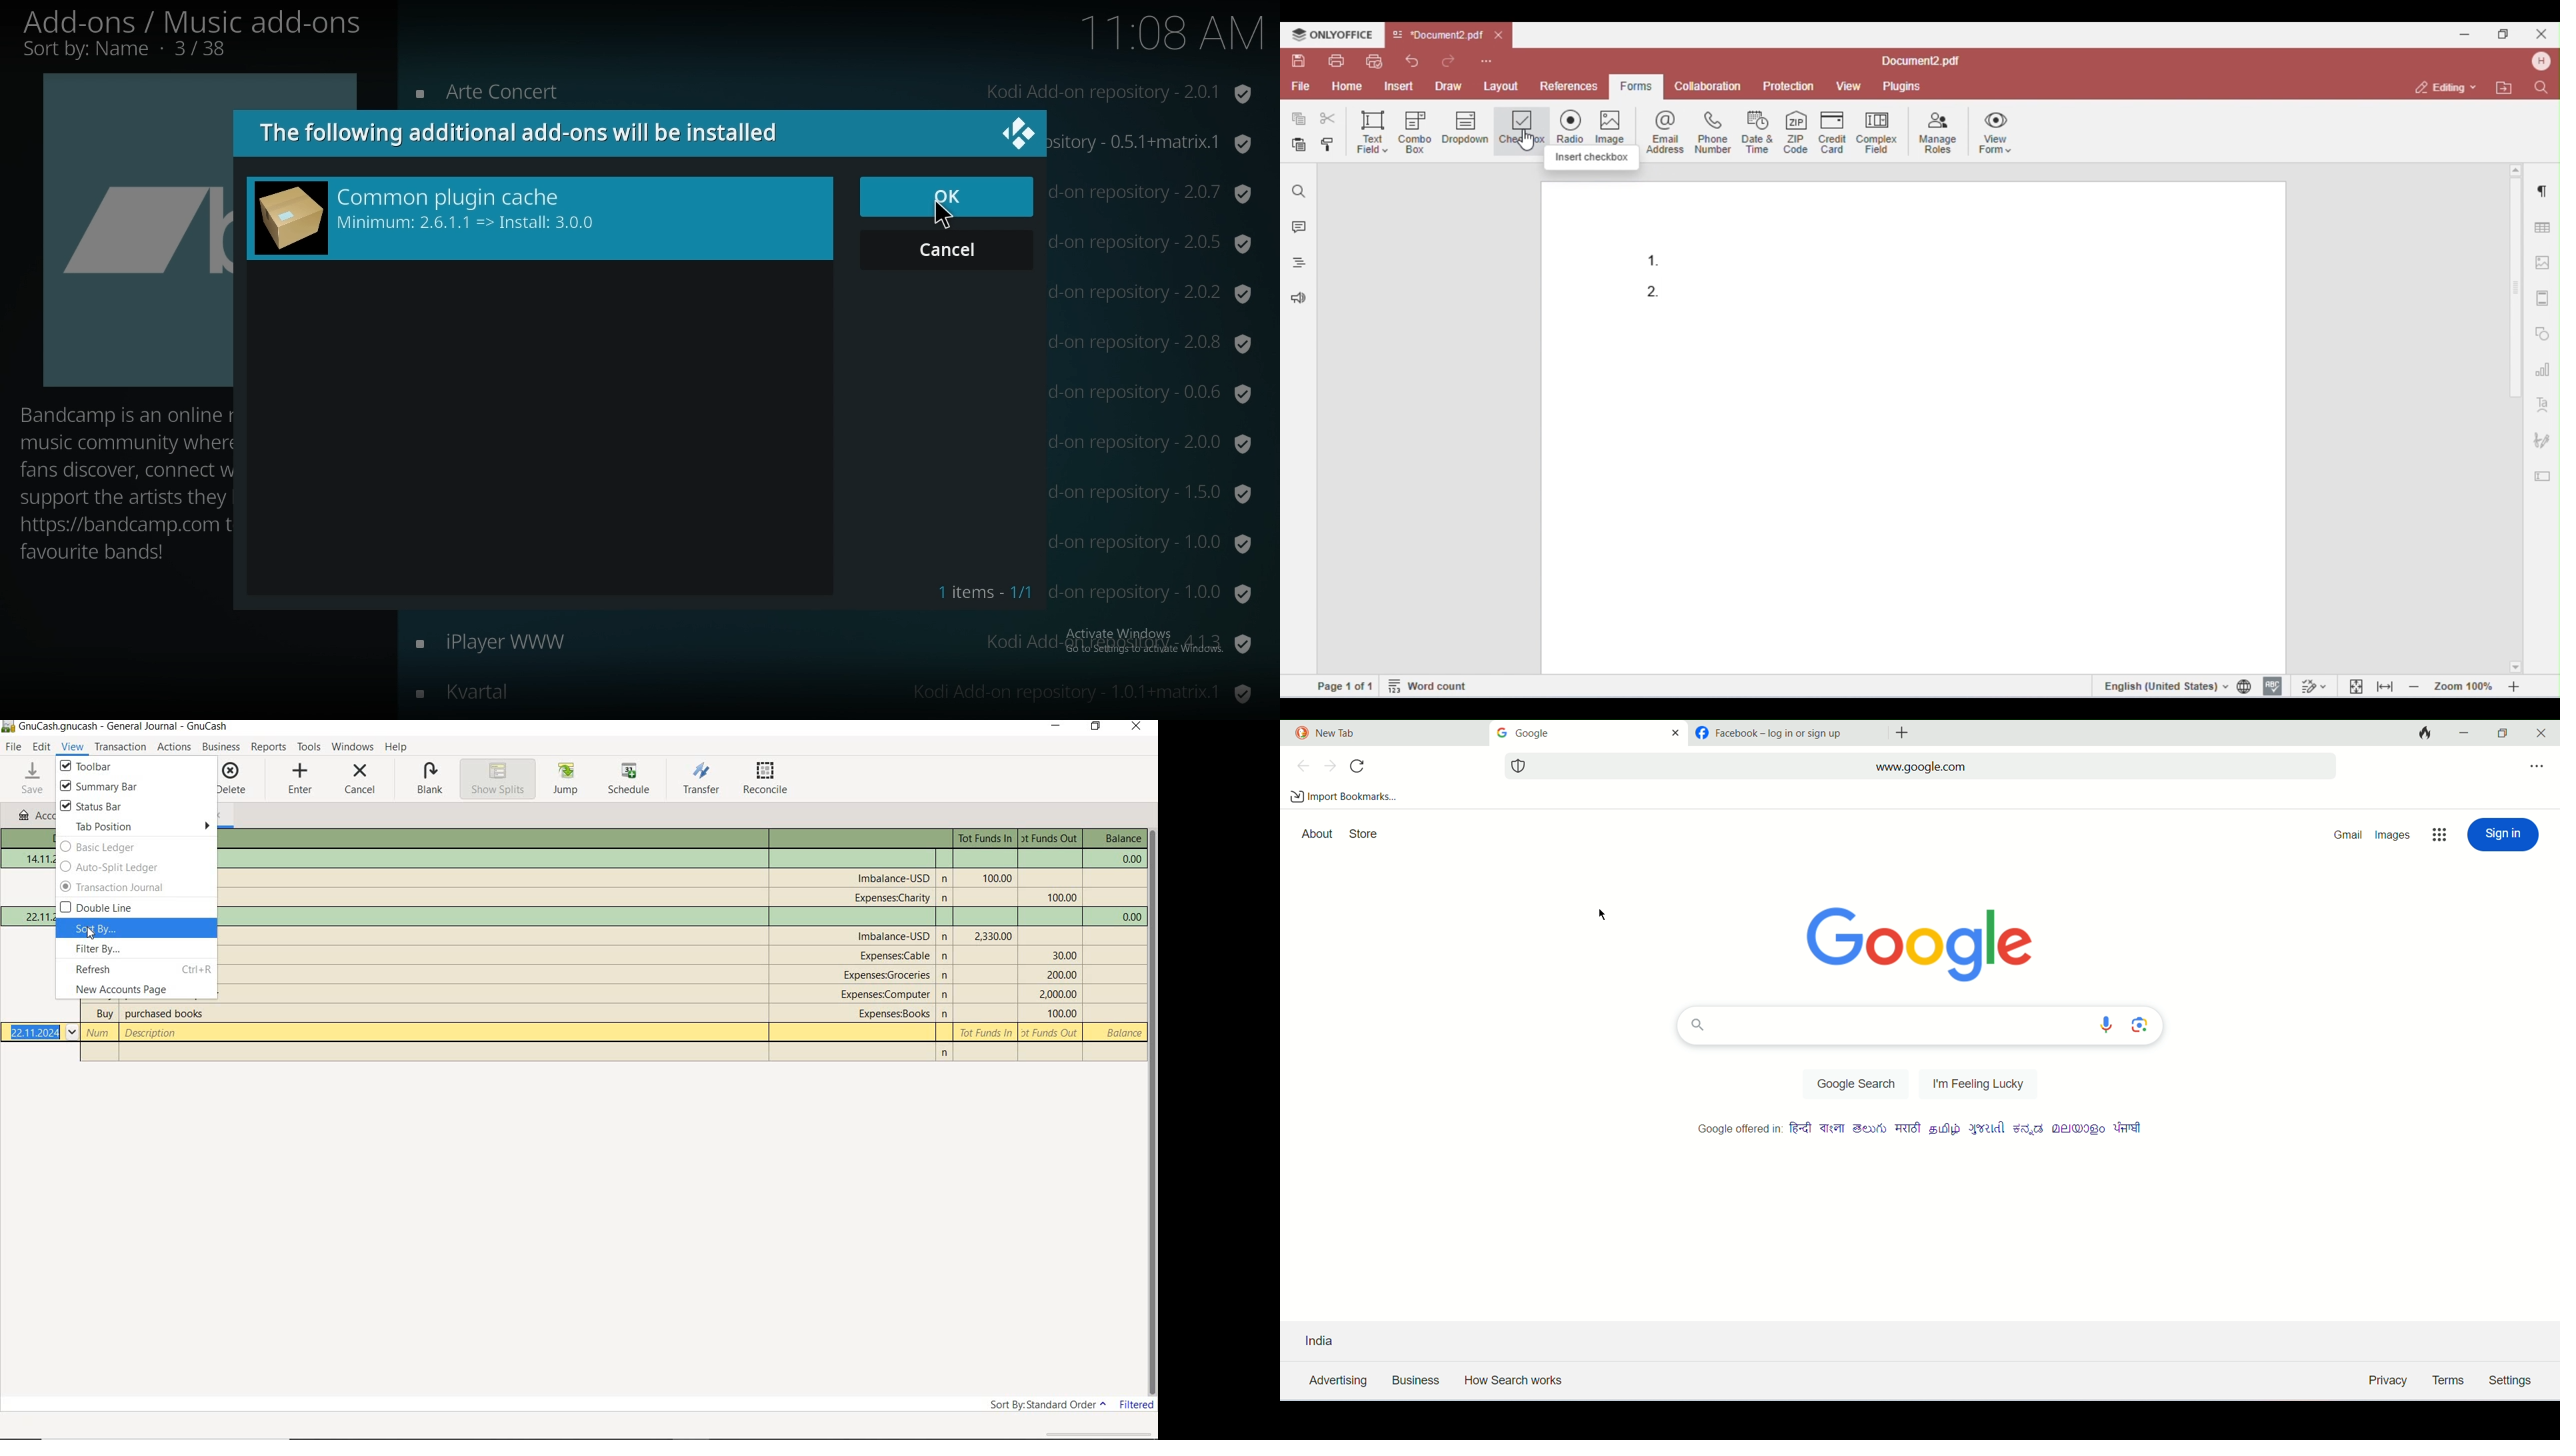 The image size is (2576, 1456). What do you see at coordinates (894, 936) in the screenshot?
I see `account` at bounding box center [894, 936].